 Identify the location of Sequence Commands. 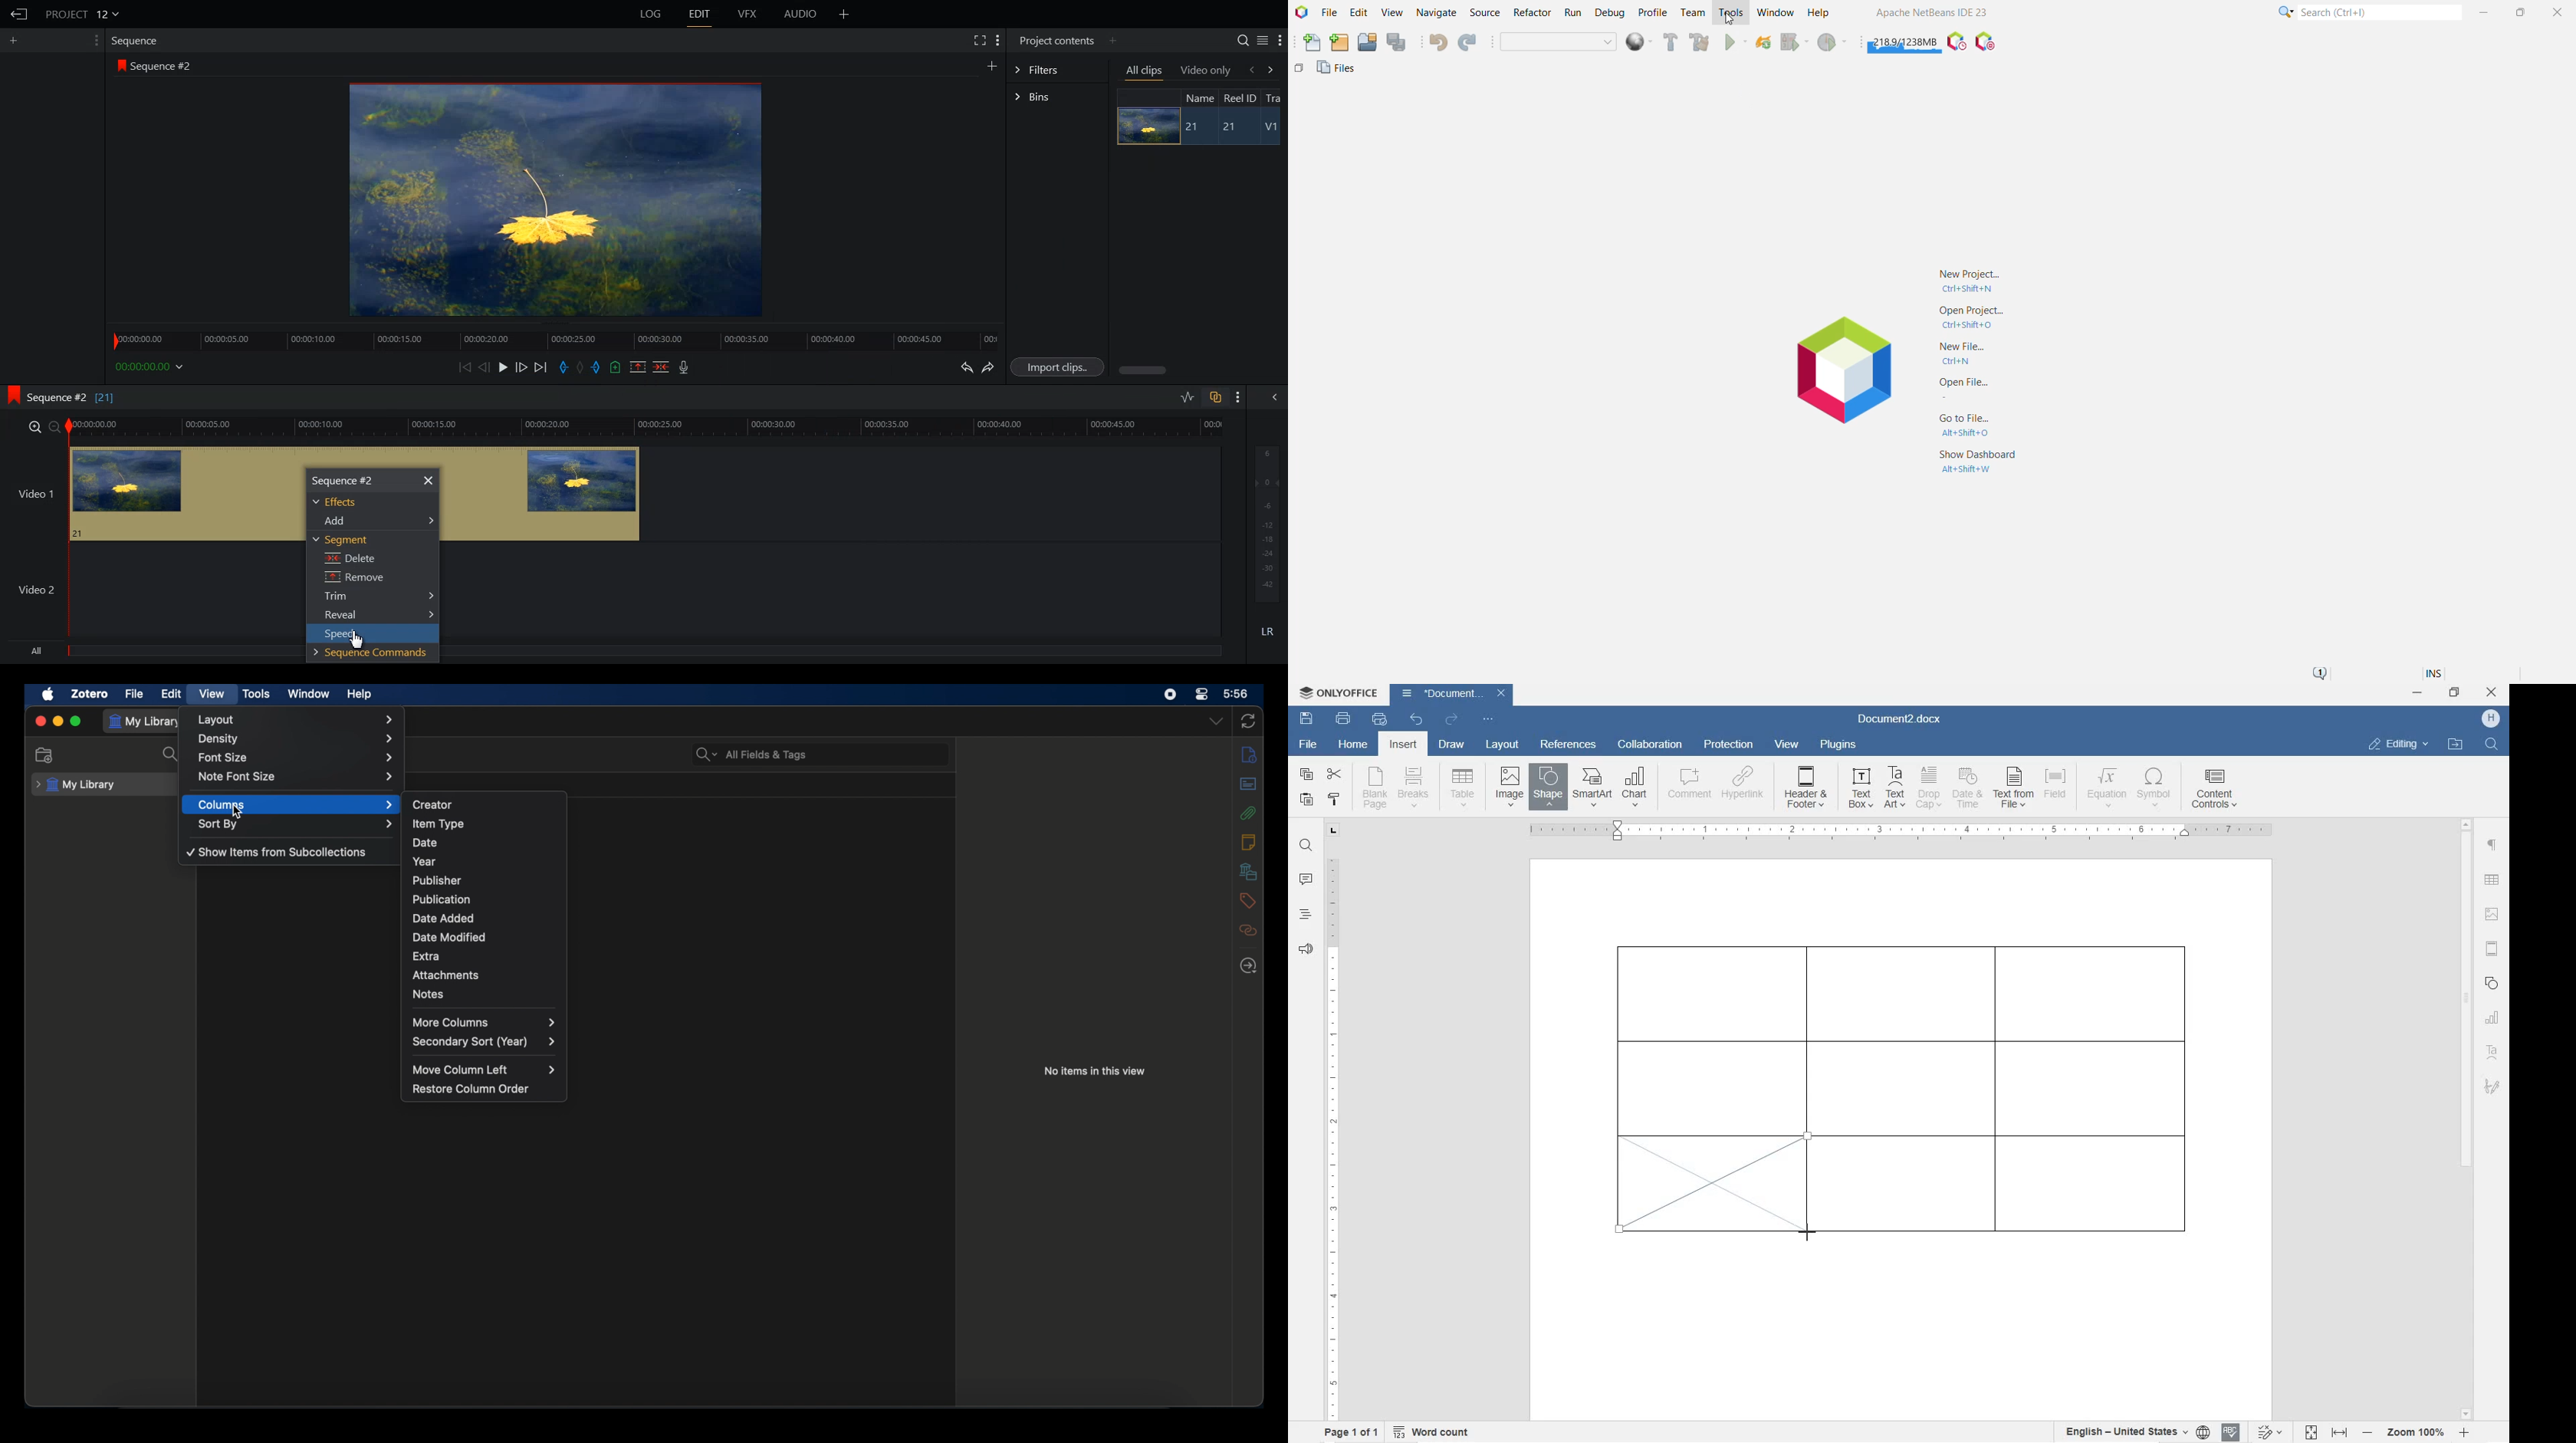
(369, 655).